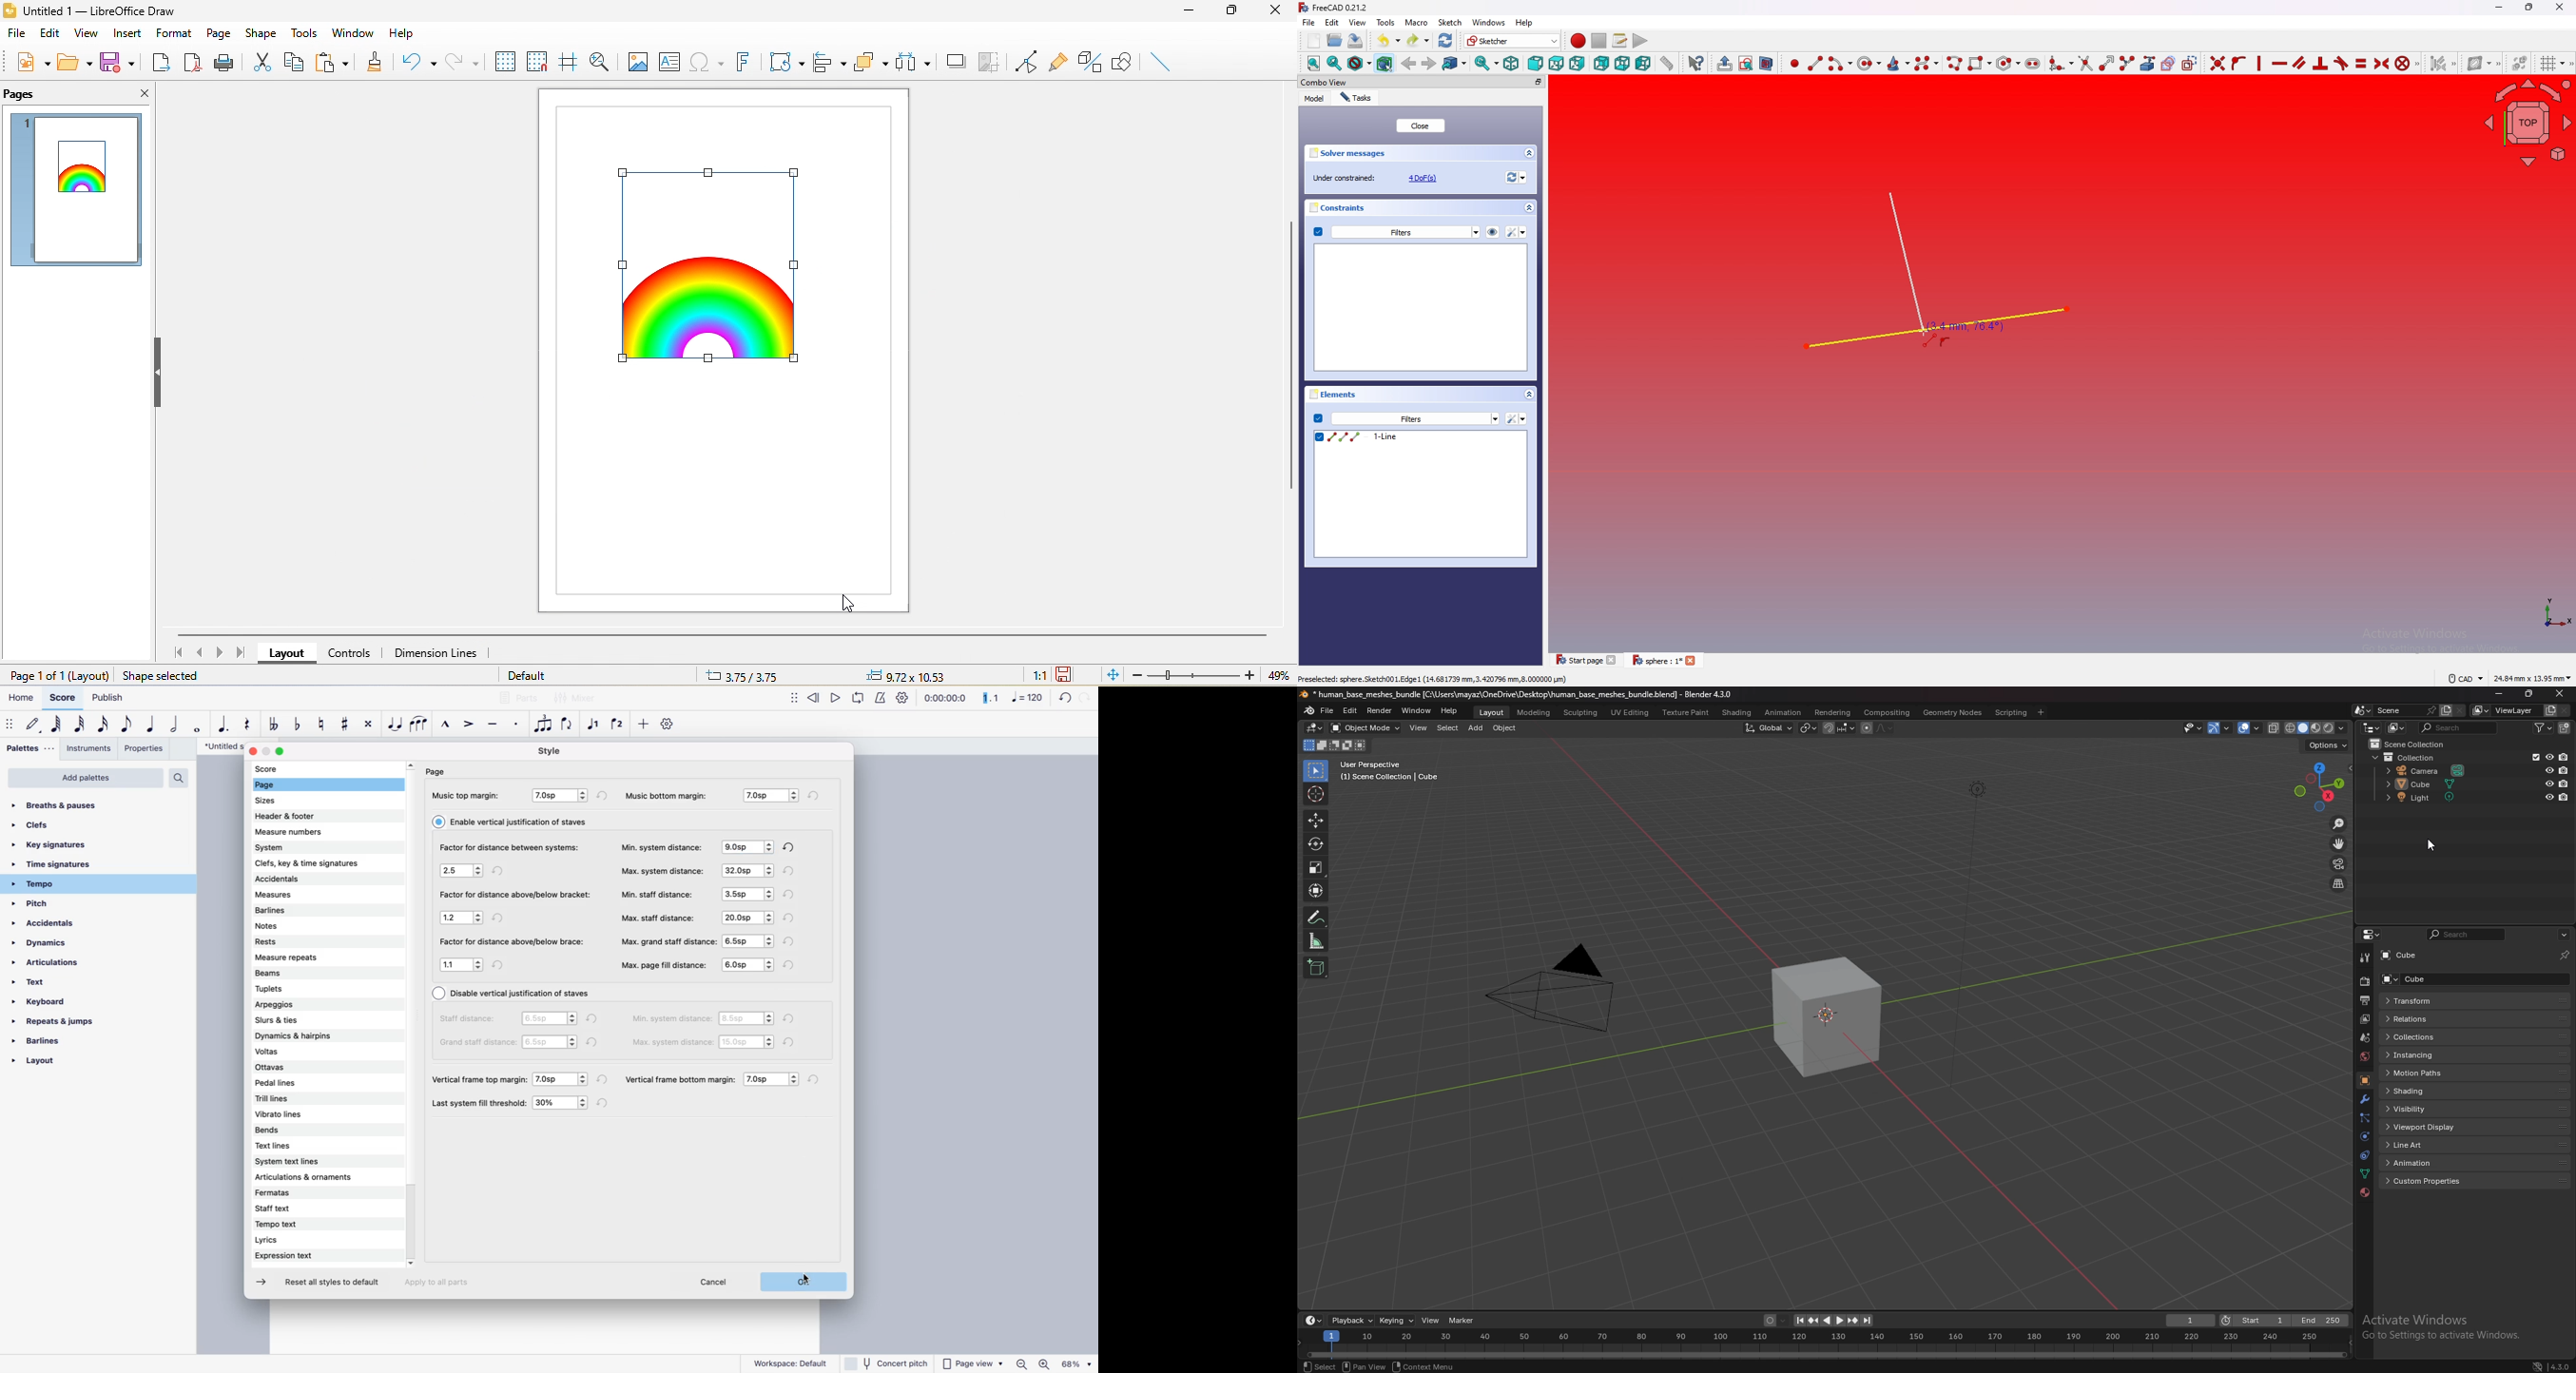  I want to click on double toggle flat, so click(276, 724).